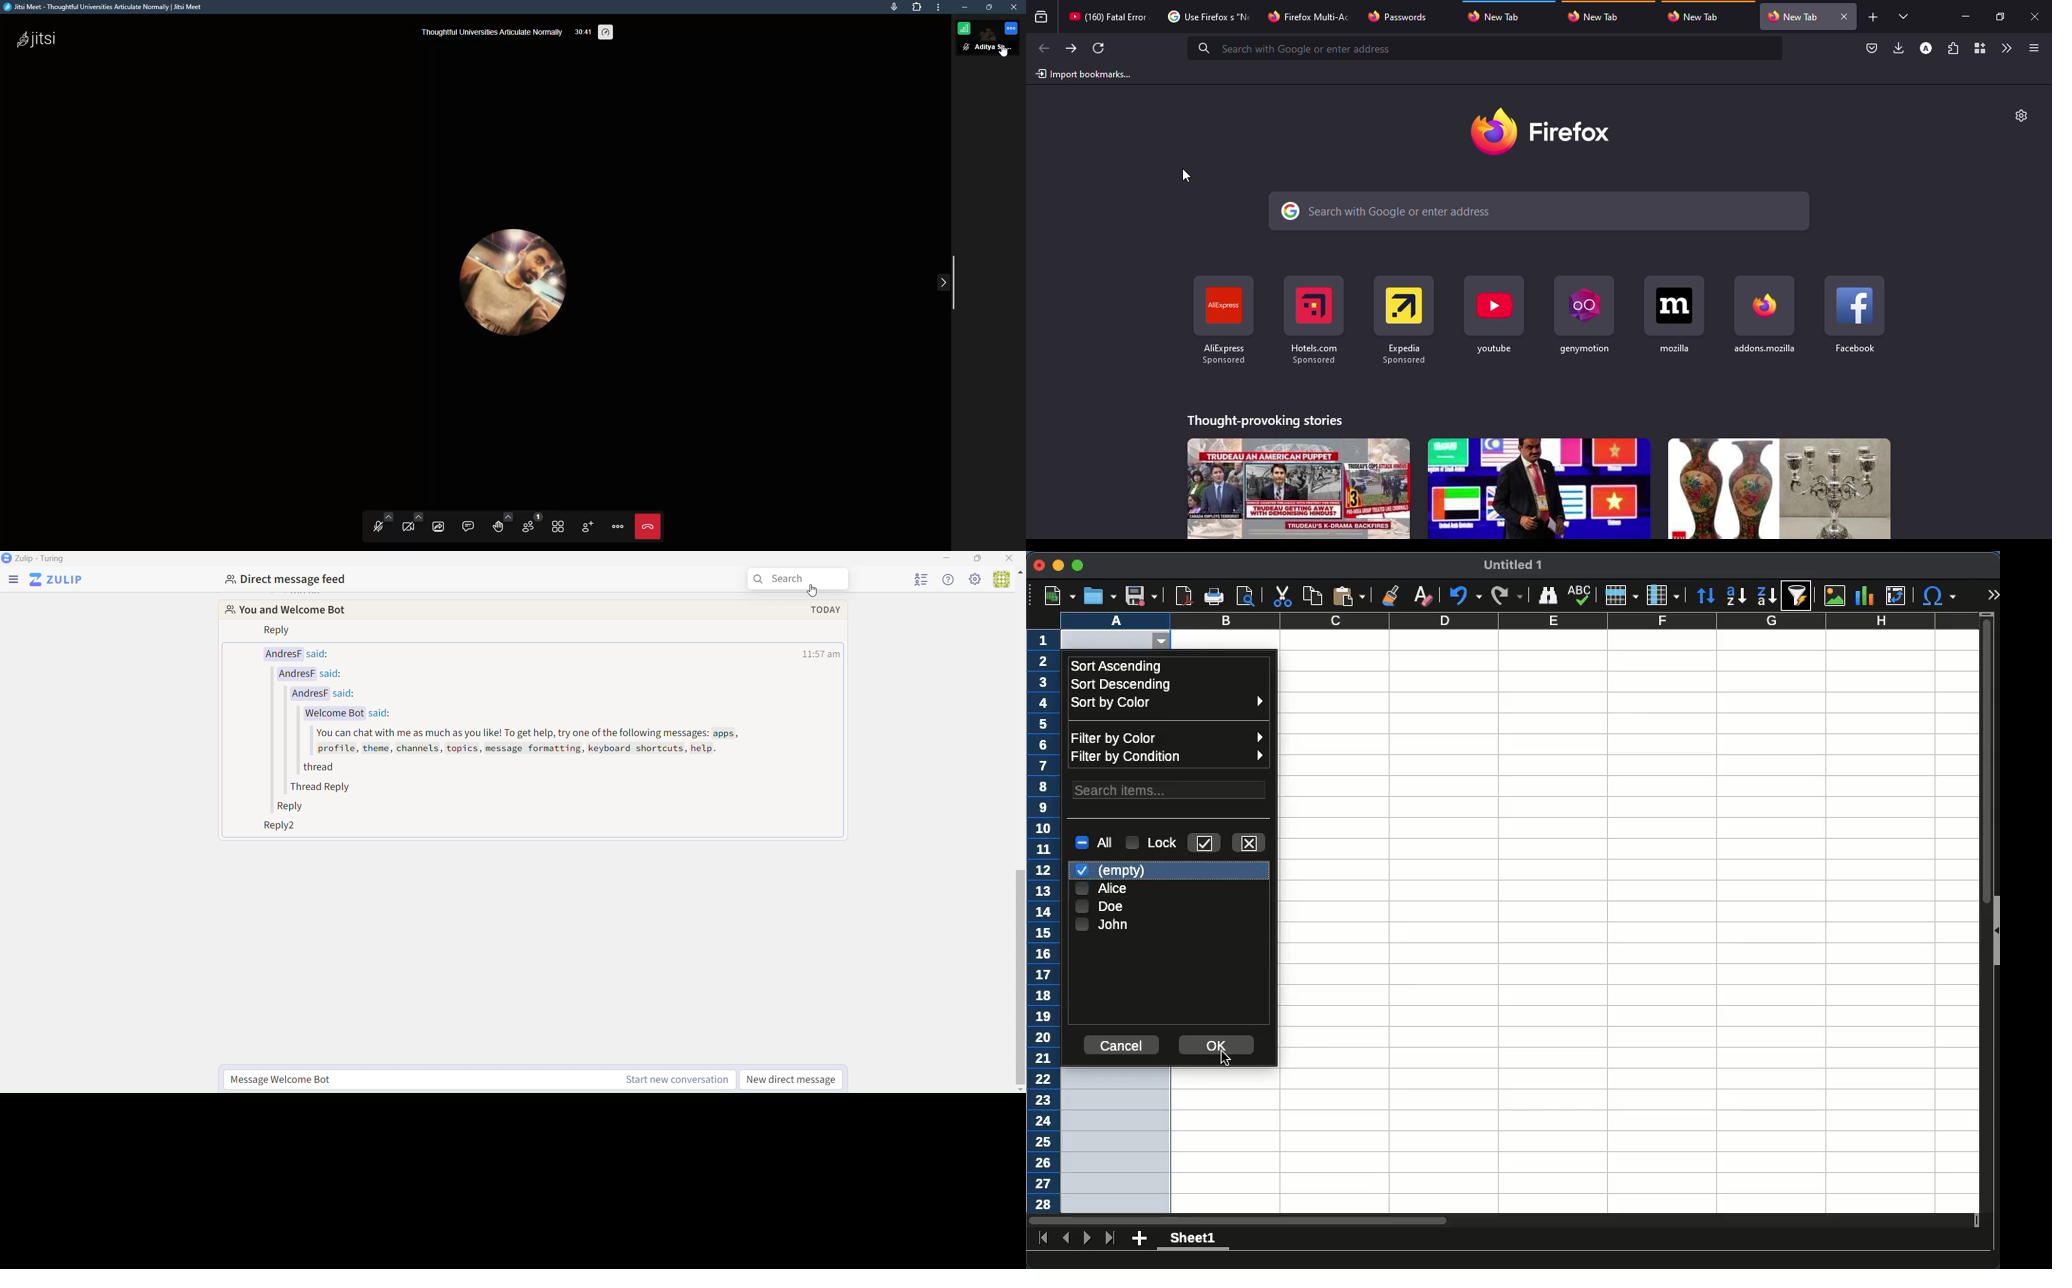  Describe the element at coordinates (1116, 666) in the screenshot. I see `sort ascending` at that location.